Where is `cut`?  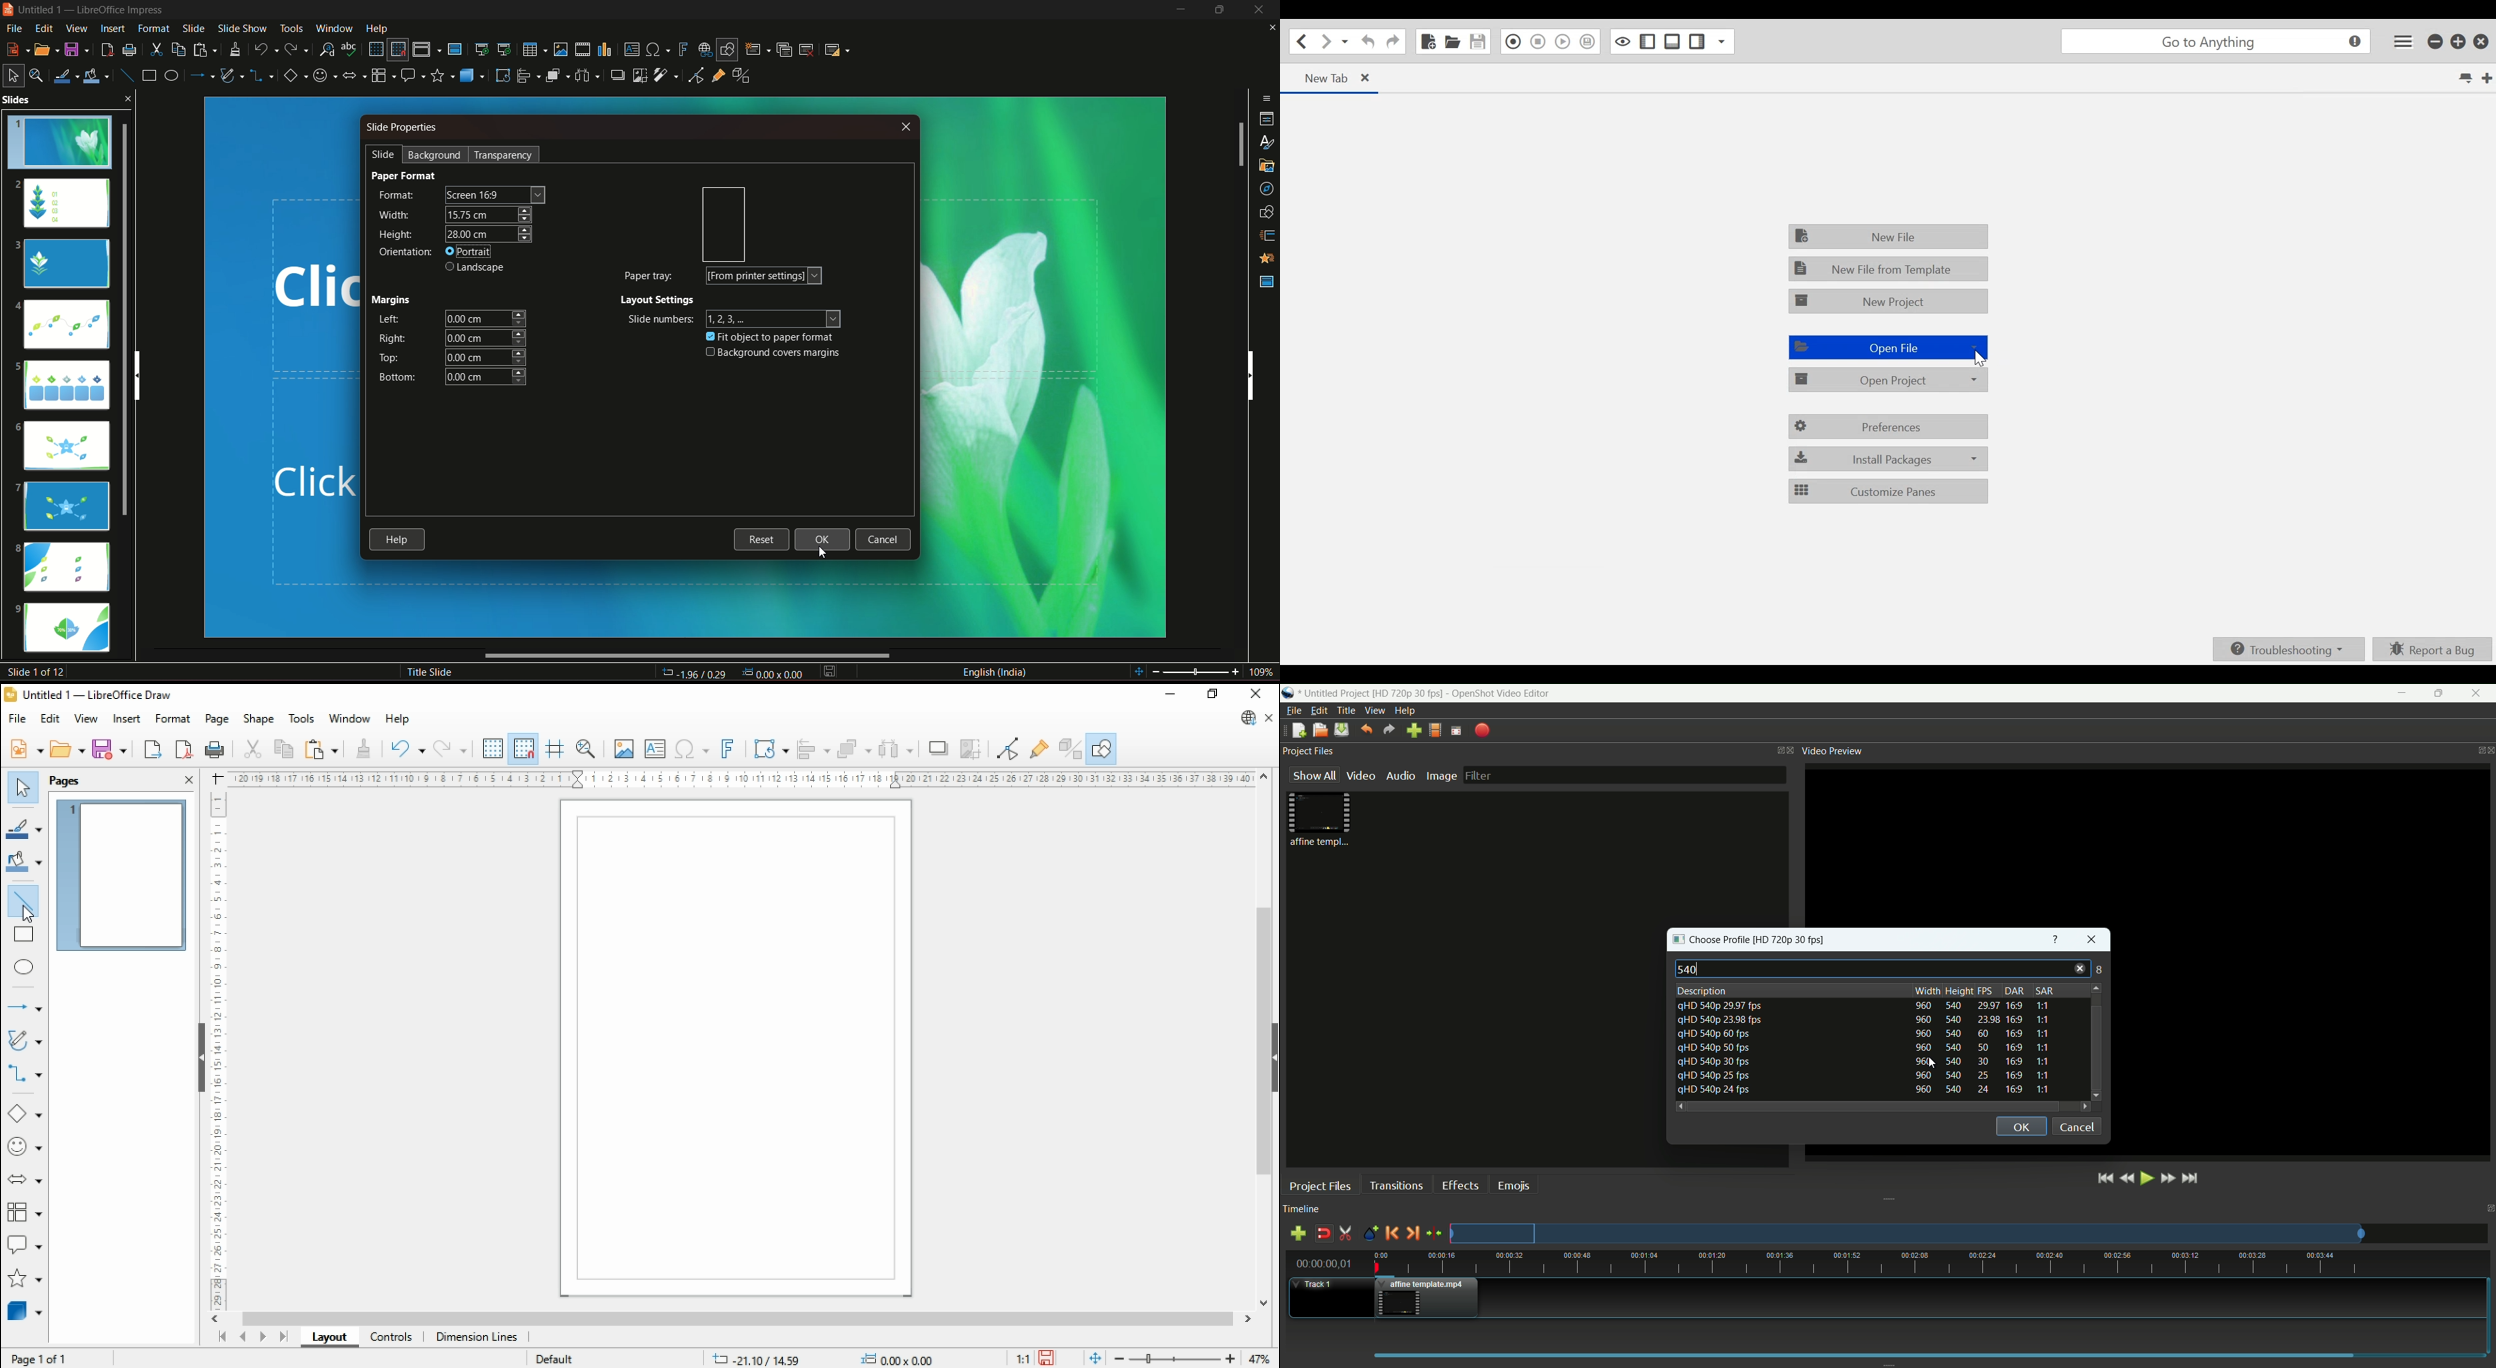
cut is located at coordinates (156, 49).